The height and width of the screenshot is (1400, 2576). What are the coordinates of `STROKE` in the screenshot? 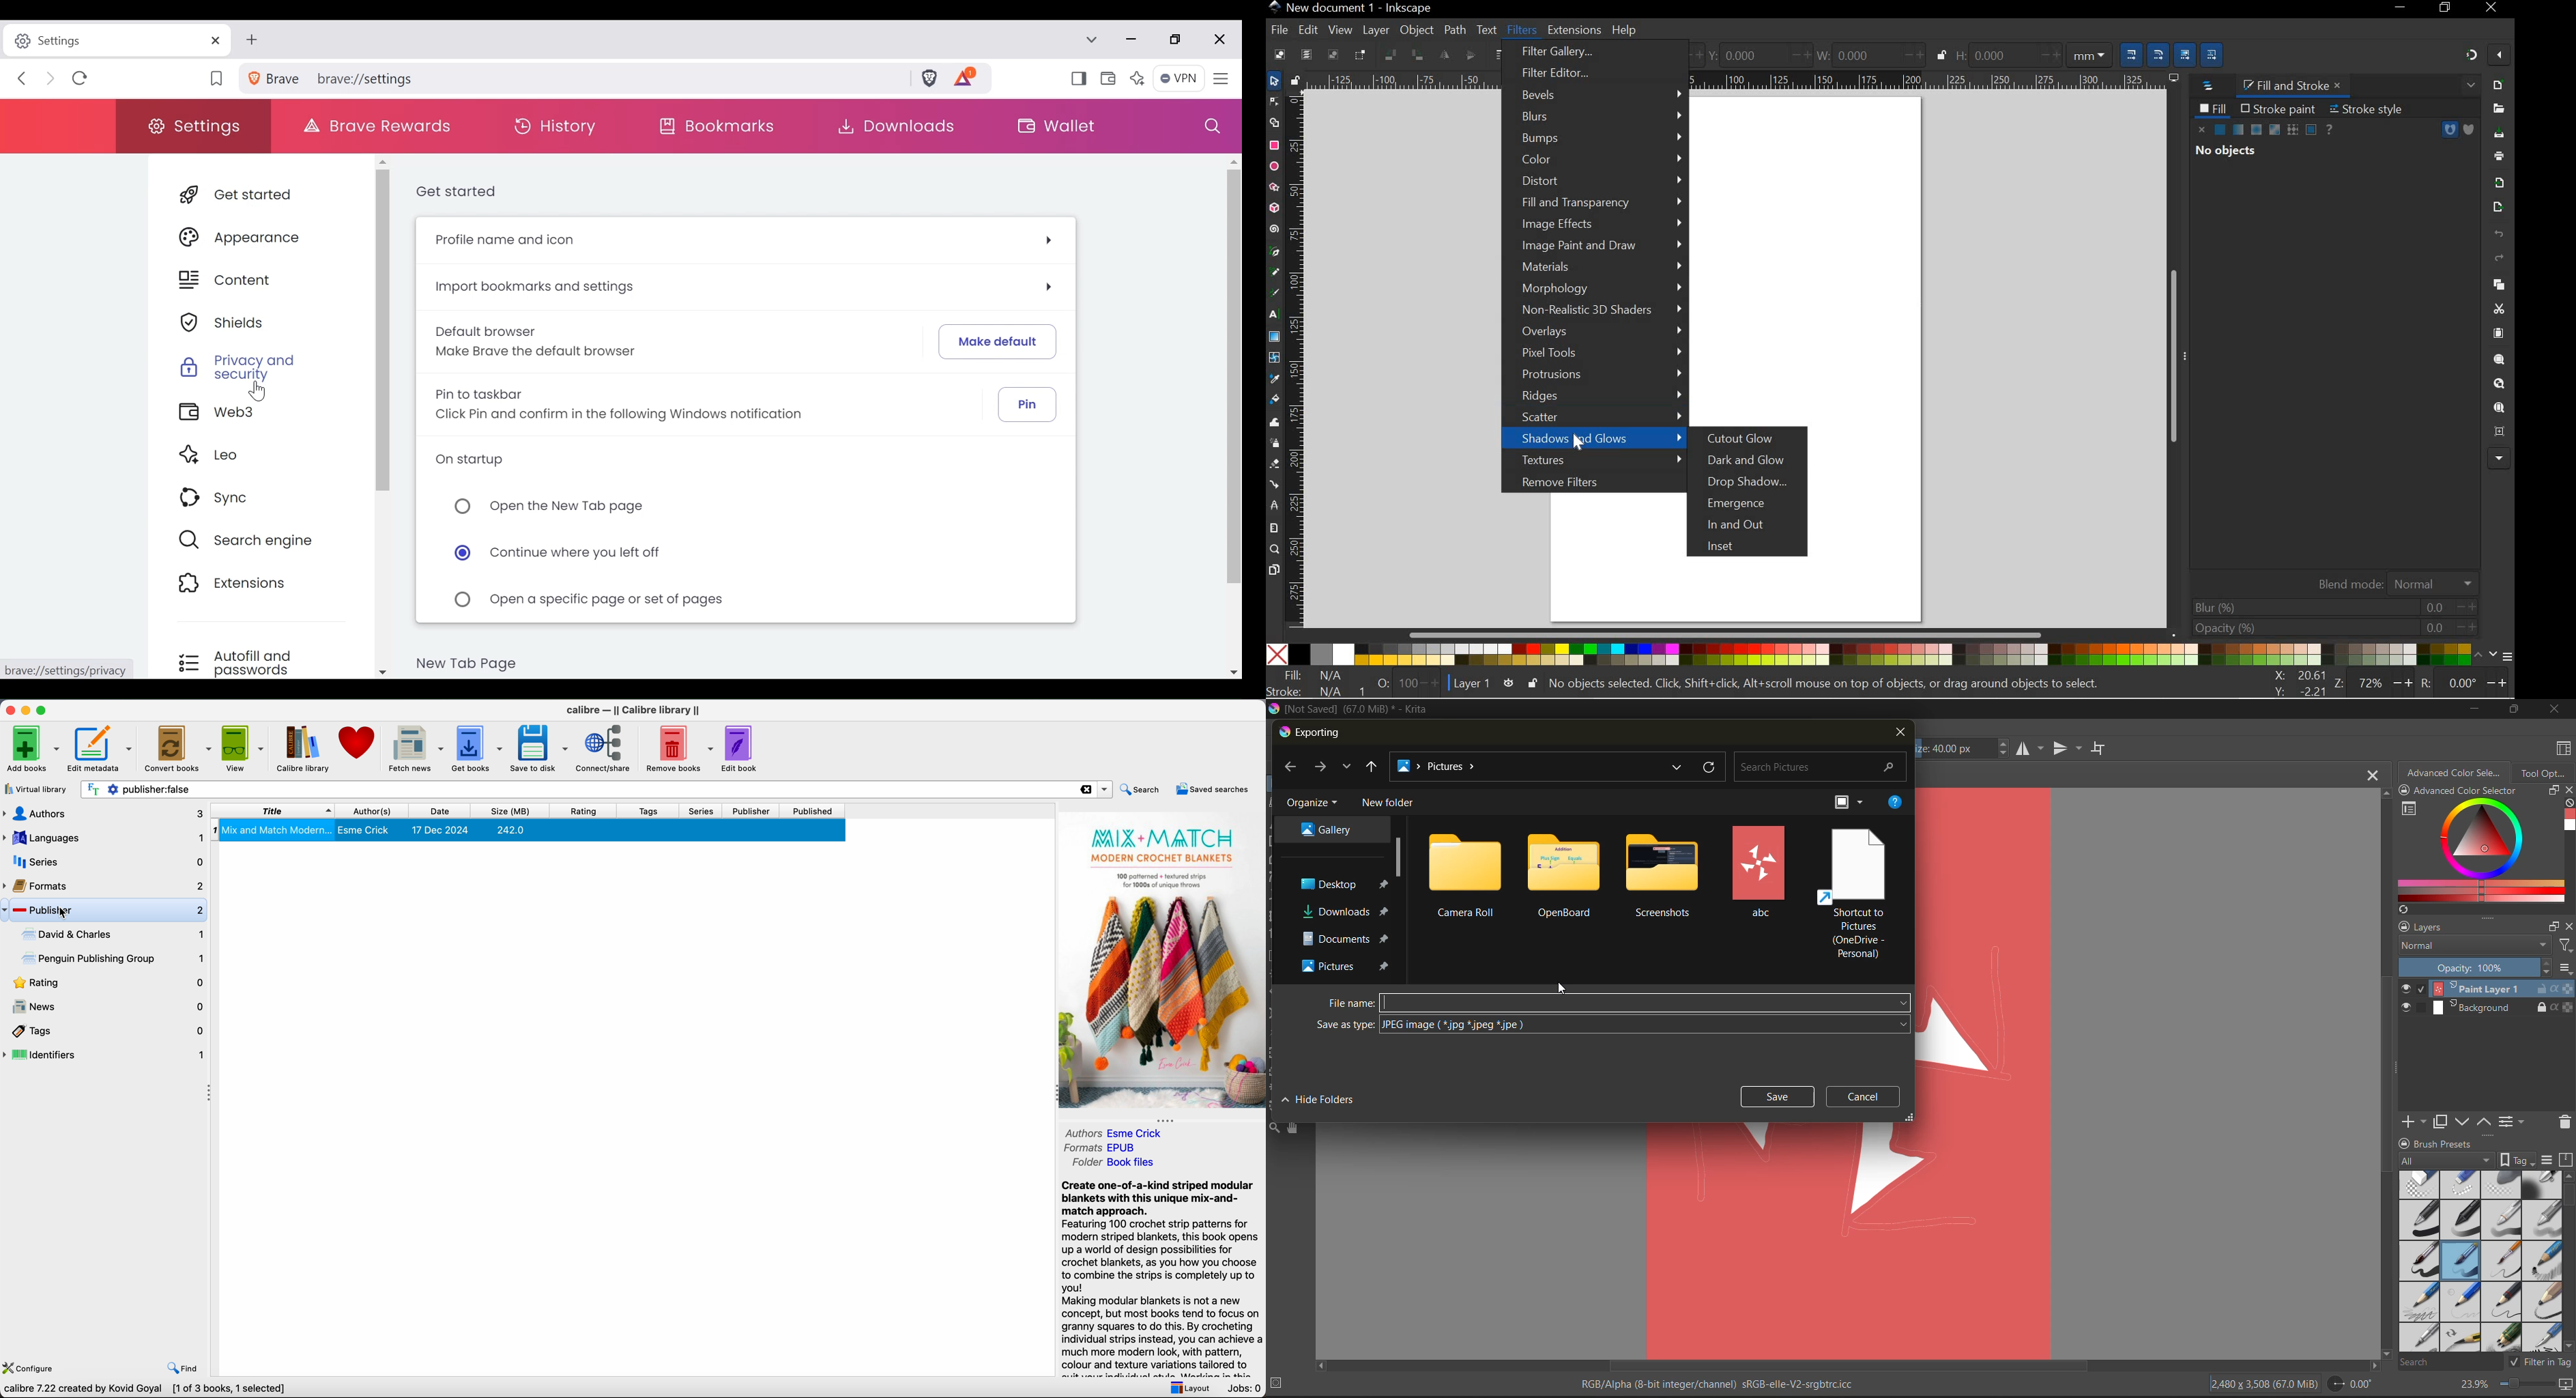 It's located at (1312, 691).